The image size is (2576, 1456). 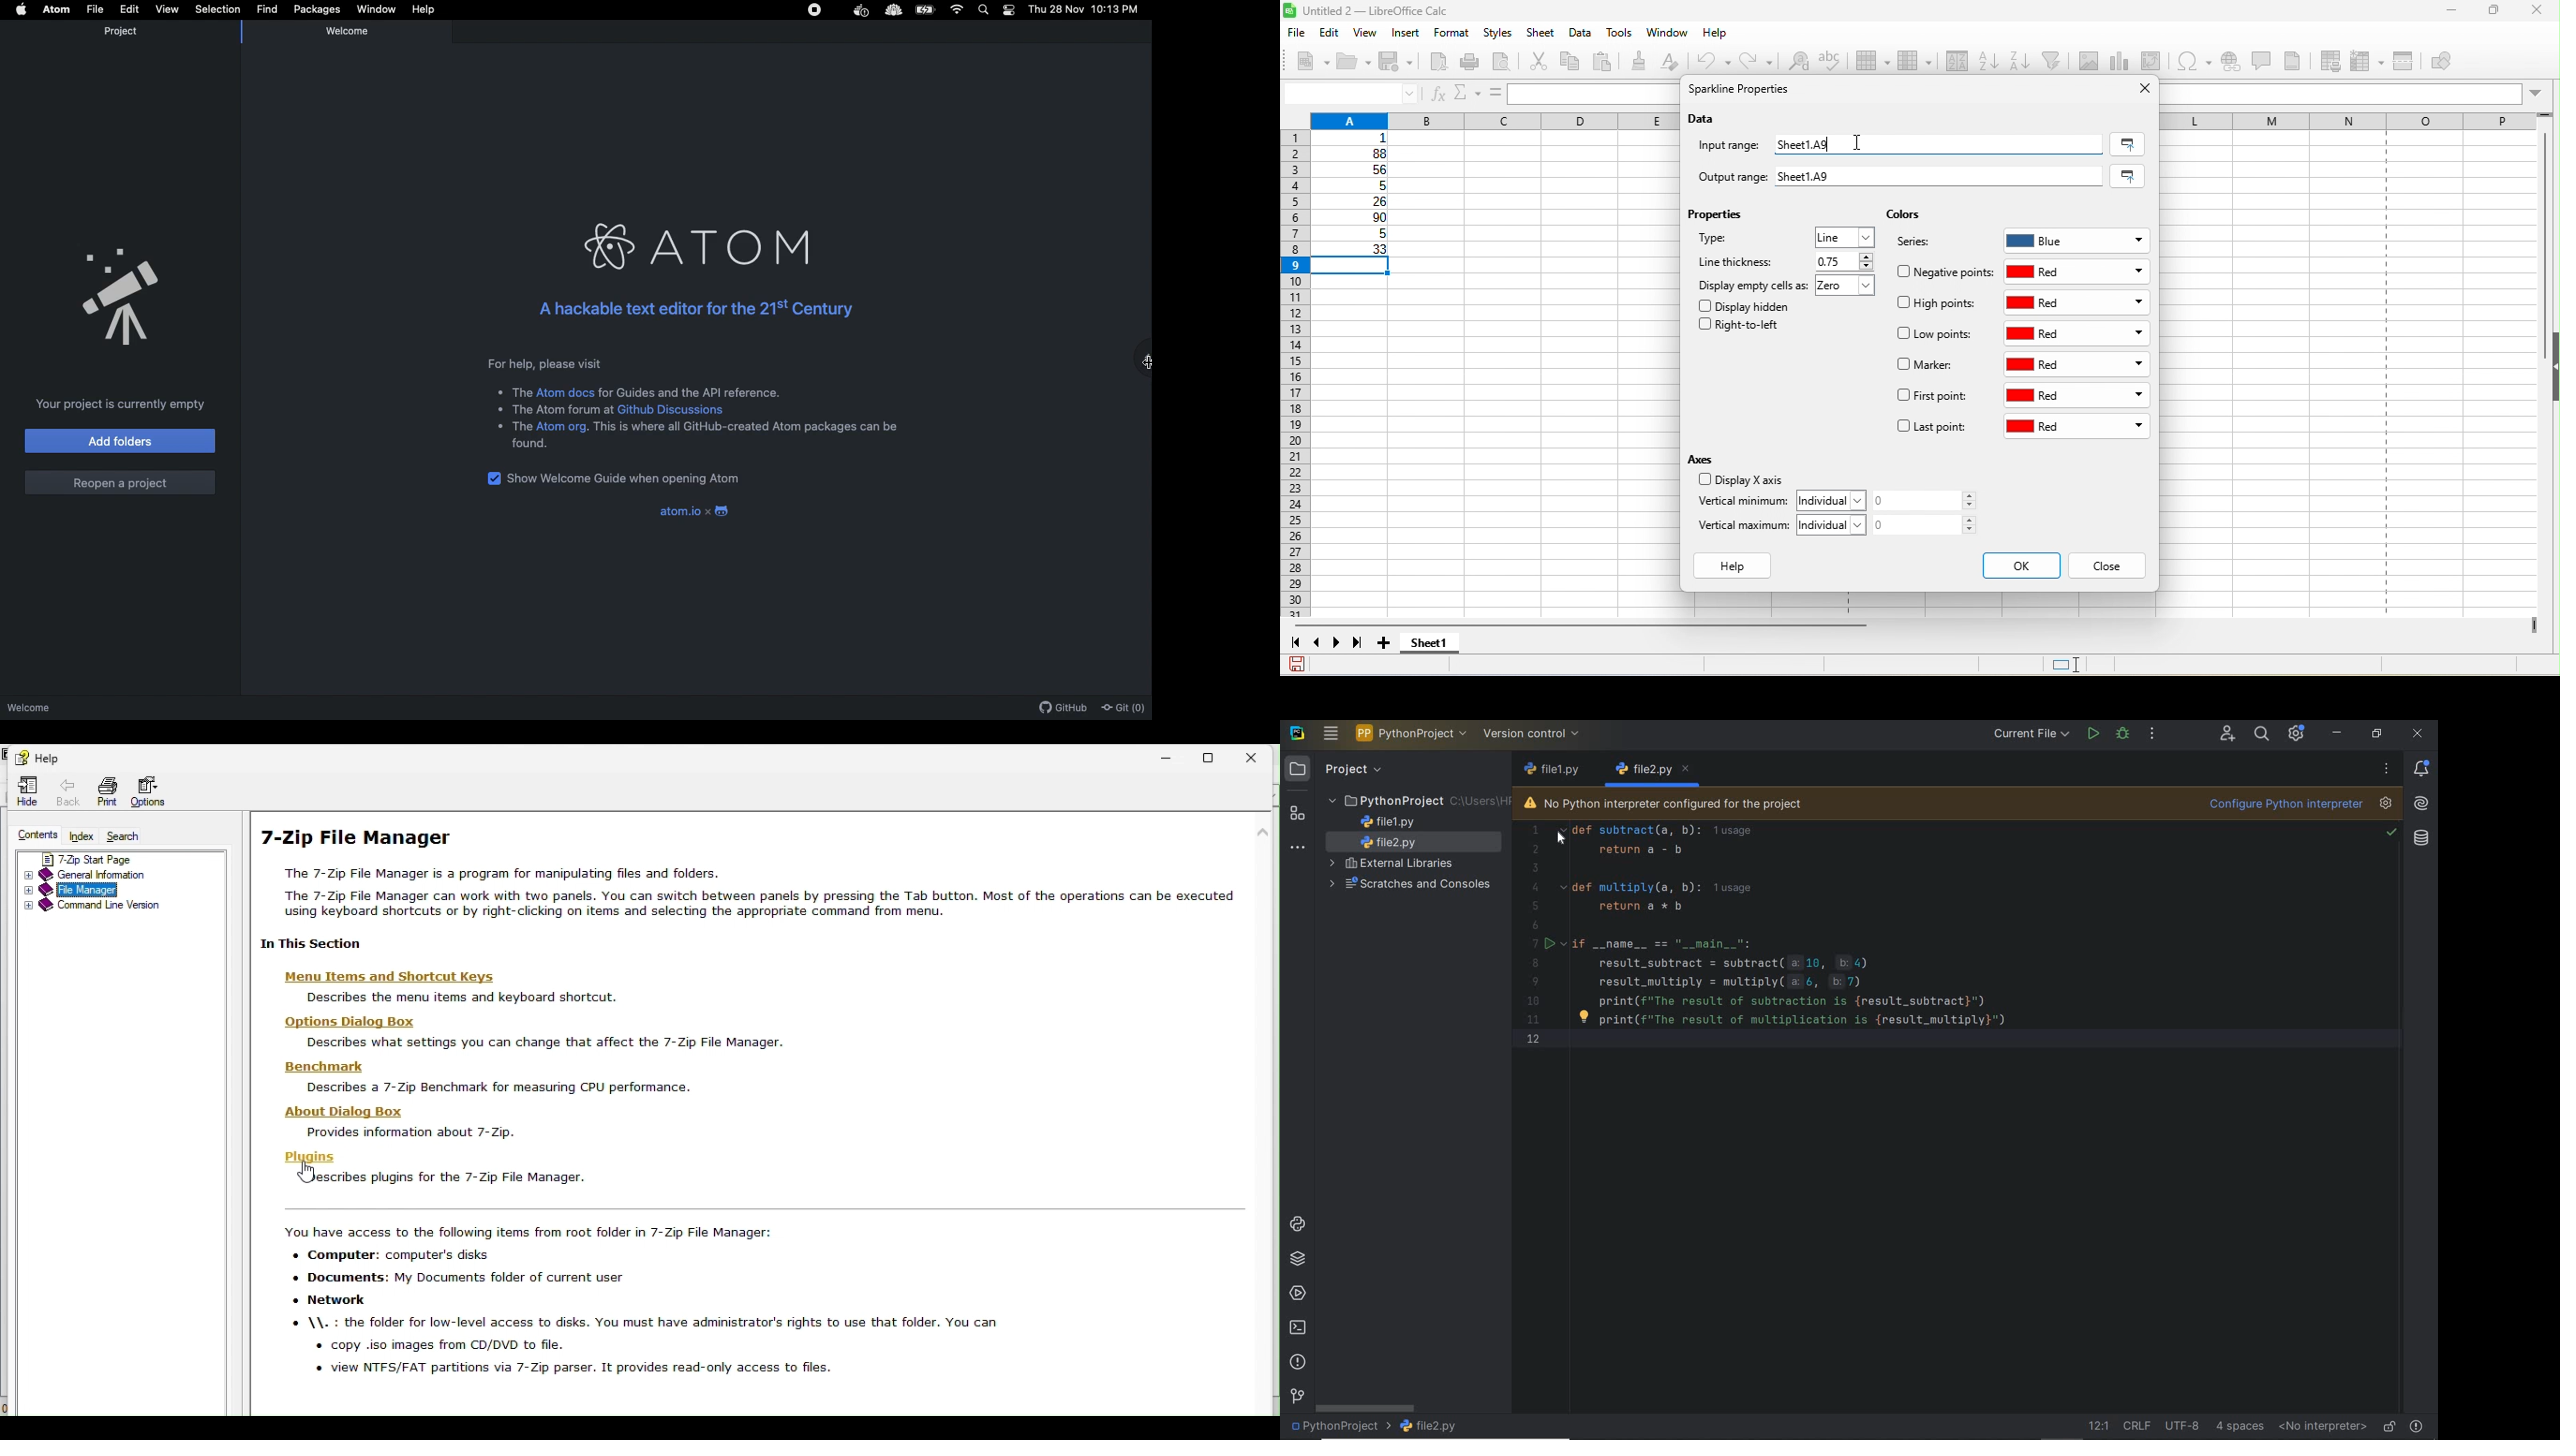 I want to click on You have access to the following items from root folder in 7-Zip File Manager:
+ Computer: computer's disks
«+ Documents: My Documents folder of current user
« Network
 \\. : the folder for low-level access to disks. You must have administrator's rights to use that folder. You can
« copy .iso images from CD/DVD to file.
o view NTFS/FAT partitions via 7-Zip parser. It provides read-only access to files., so click(x=634, y=1298).